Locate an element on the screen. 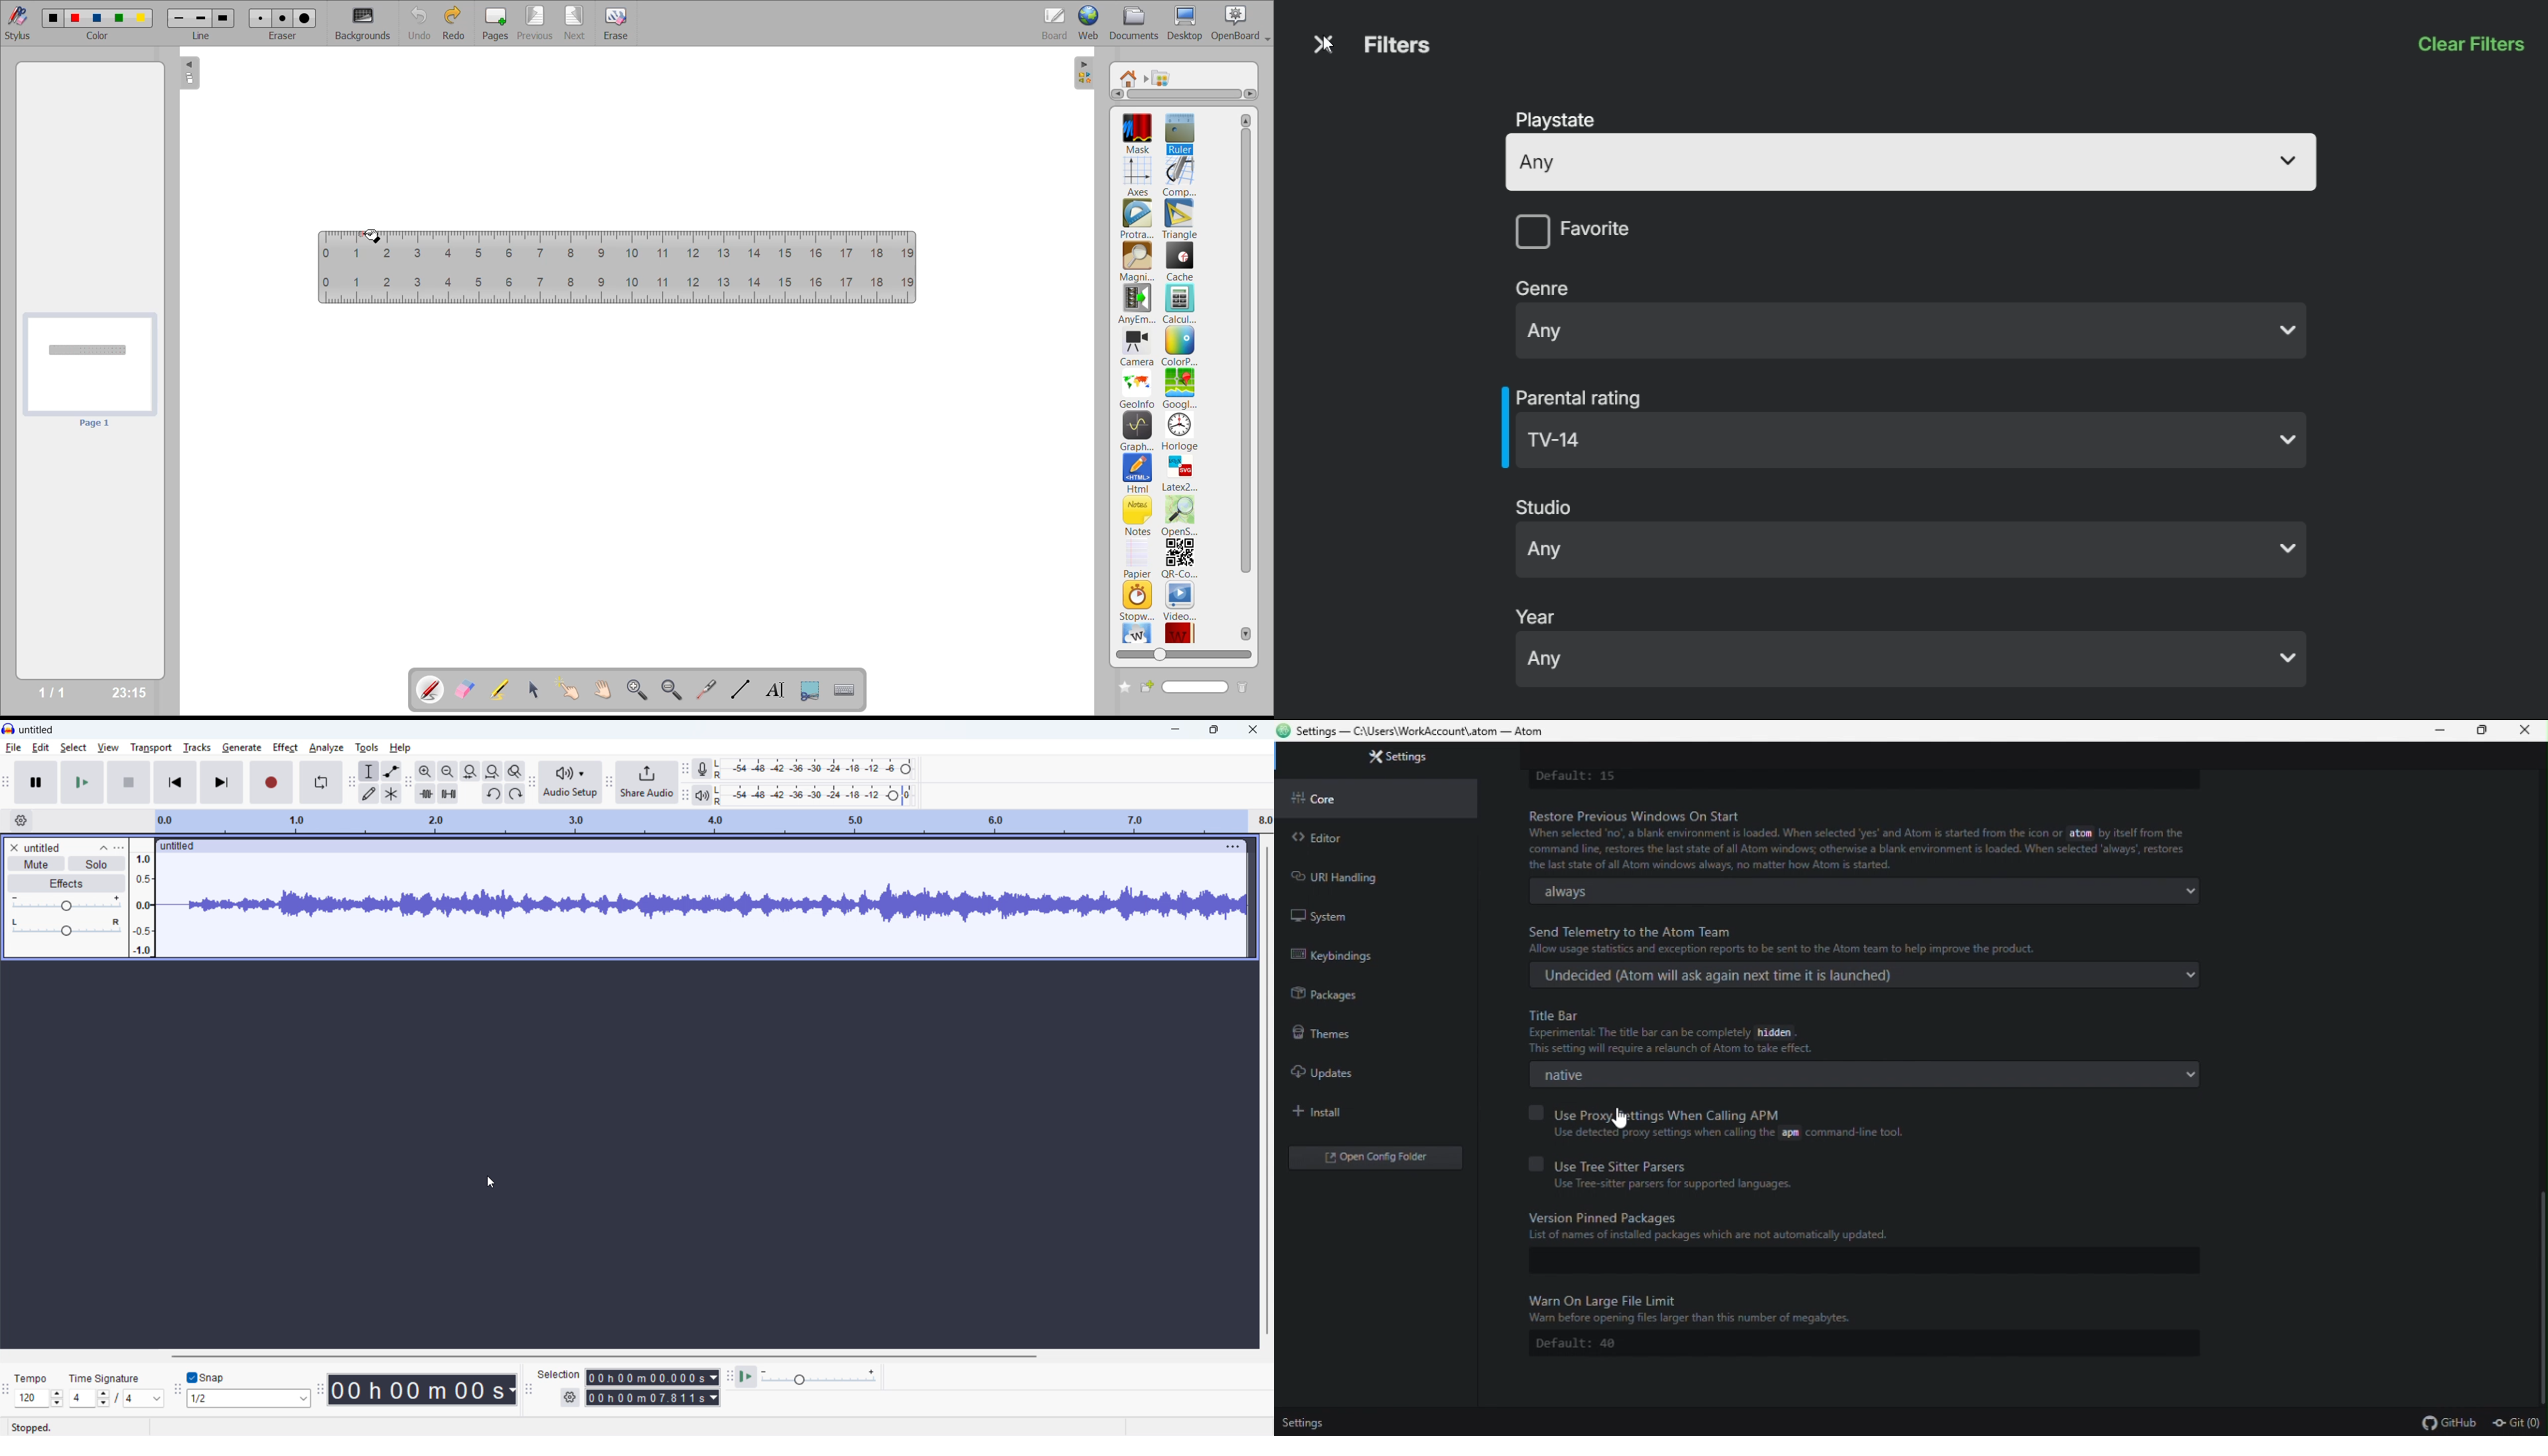 This screenshot has height=1456, width=2548. Tools toolbar  is located at coordinates (351, 782).